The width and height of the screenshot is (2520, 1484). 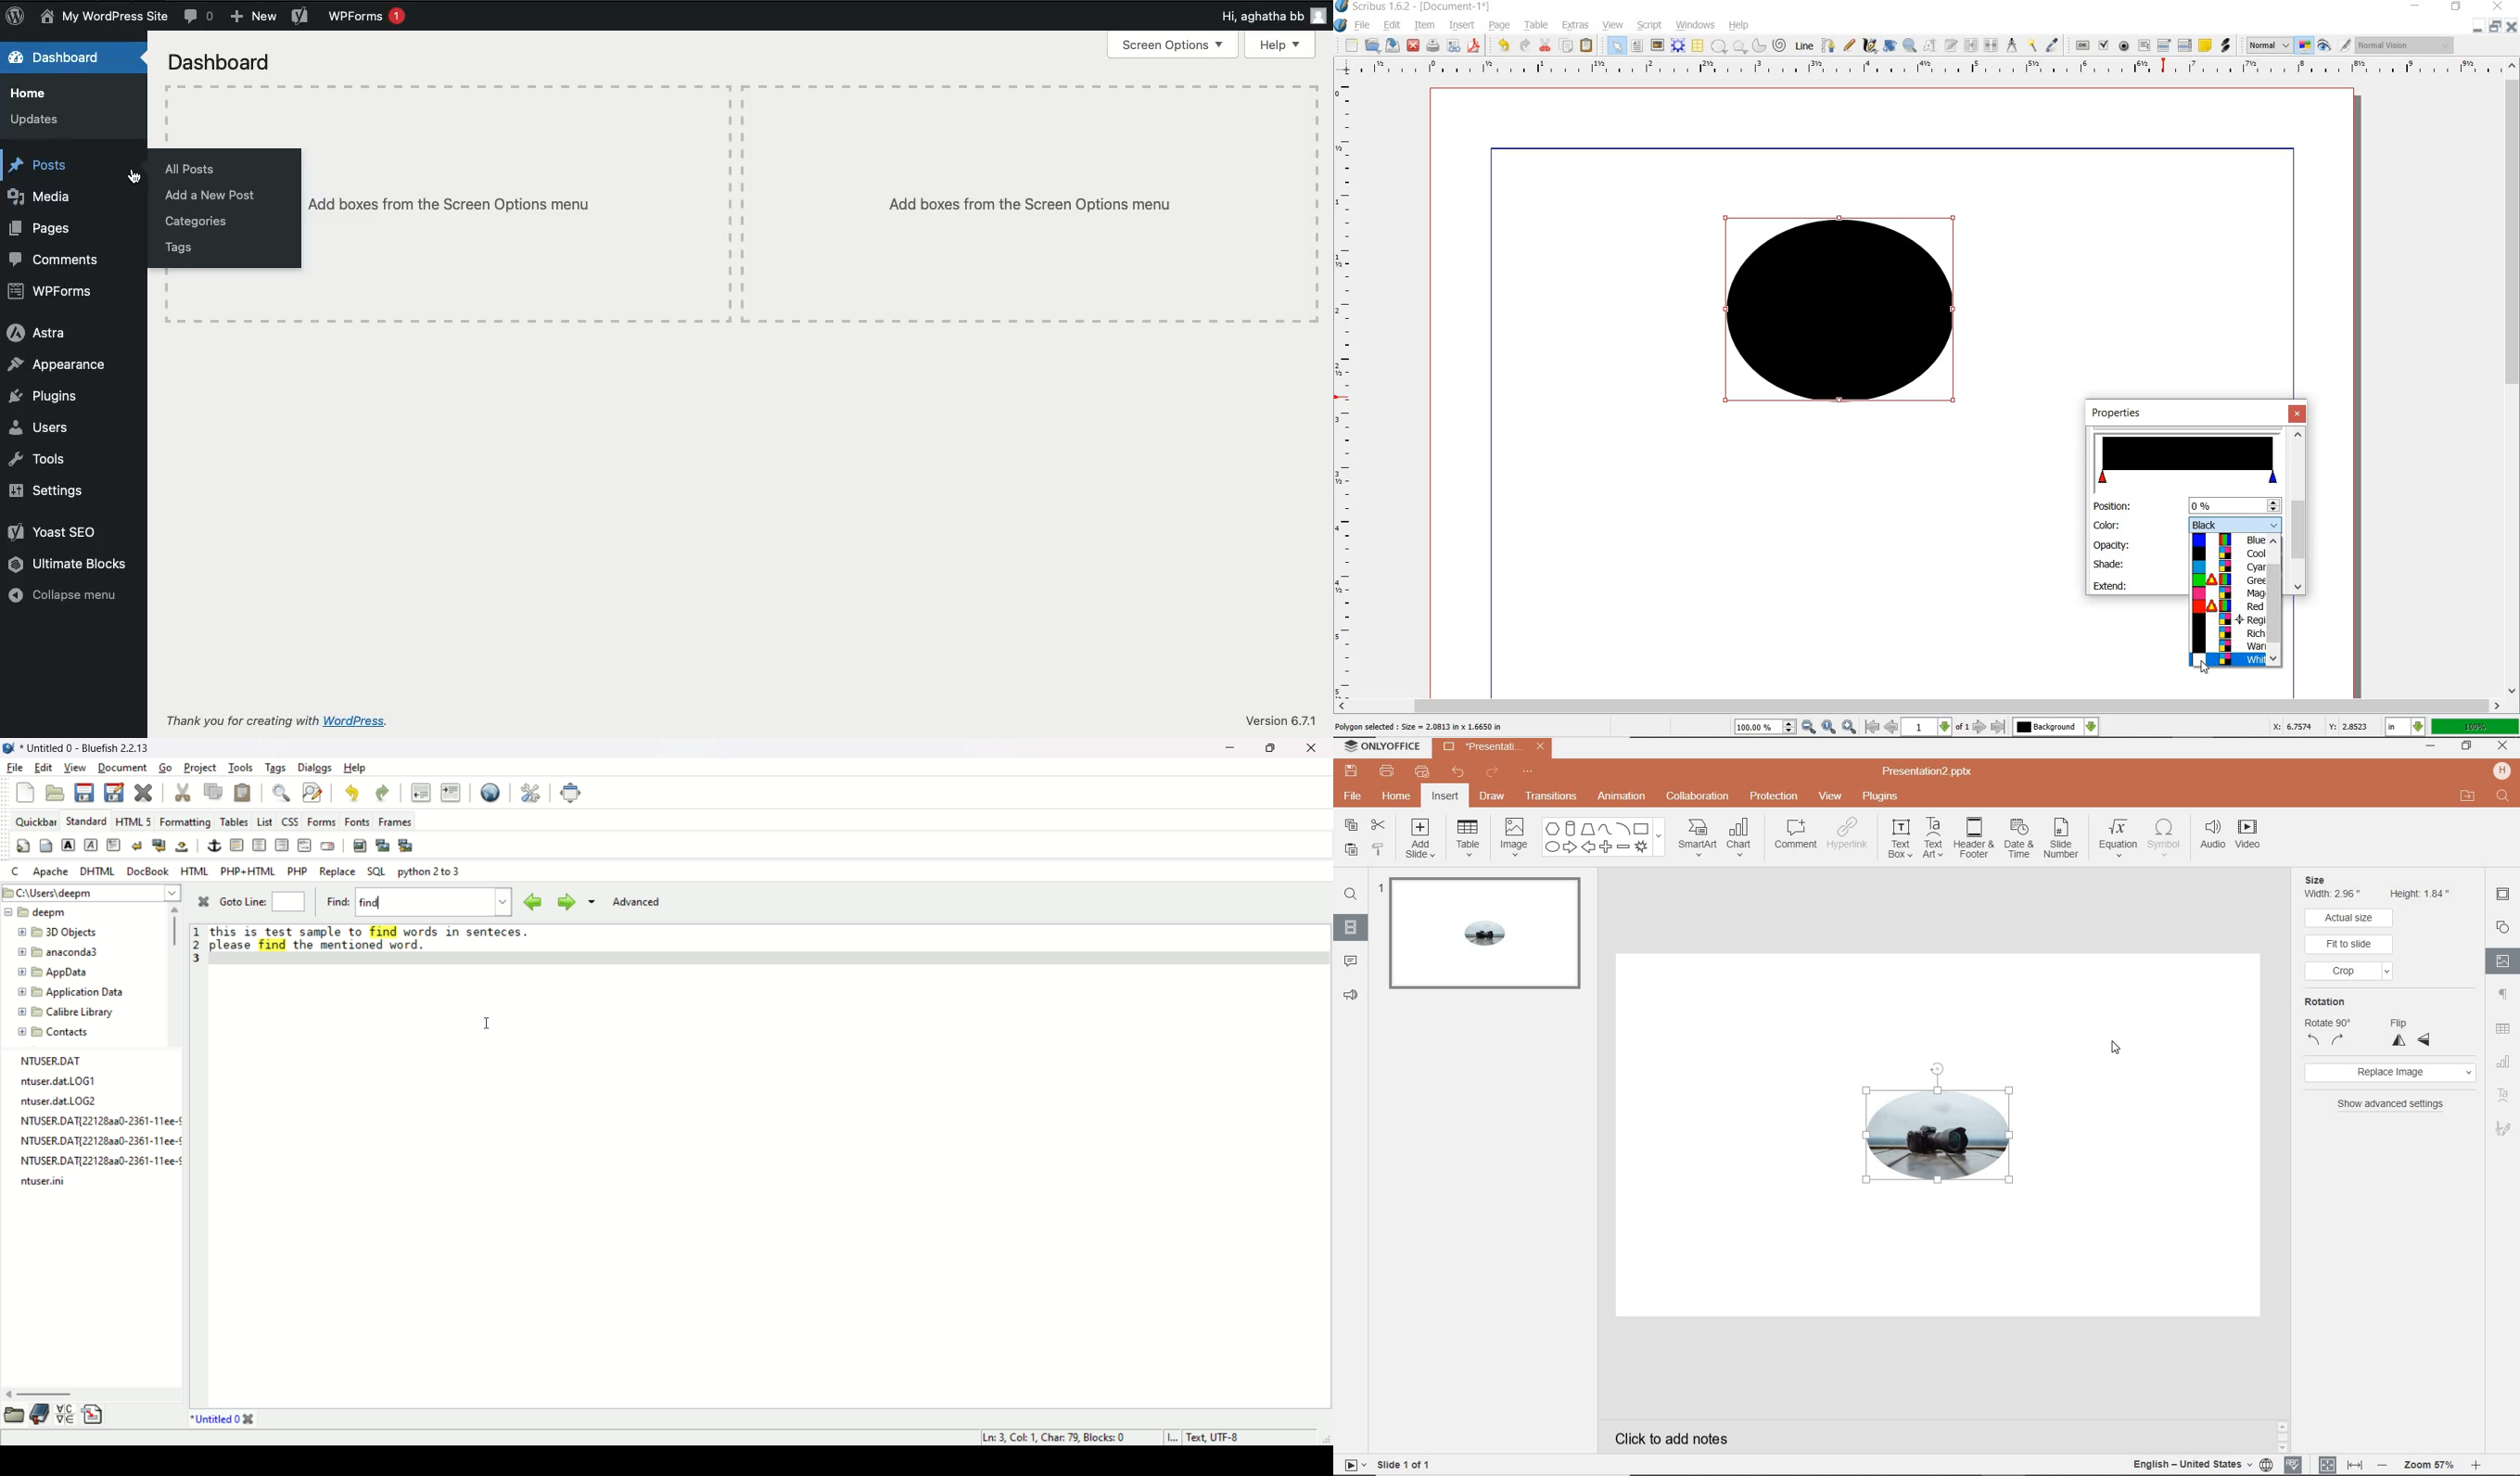 I want to click on paste, so click(x=242, y=791).